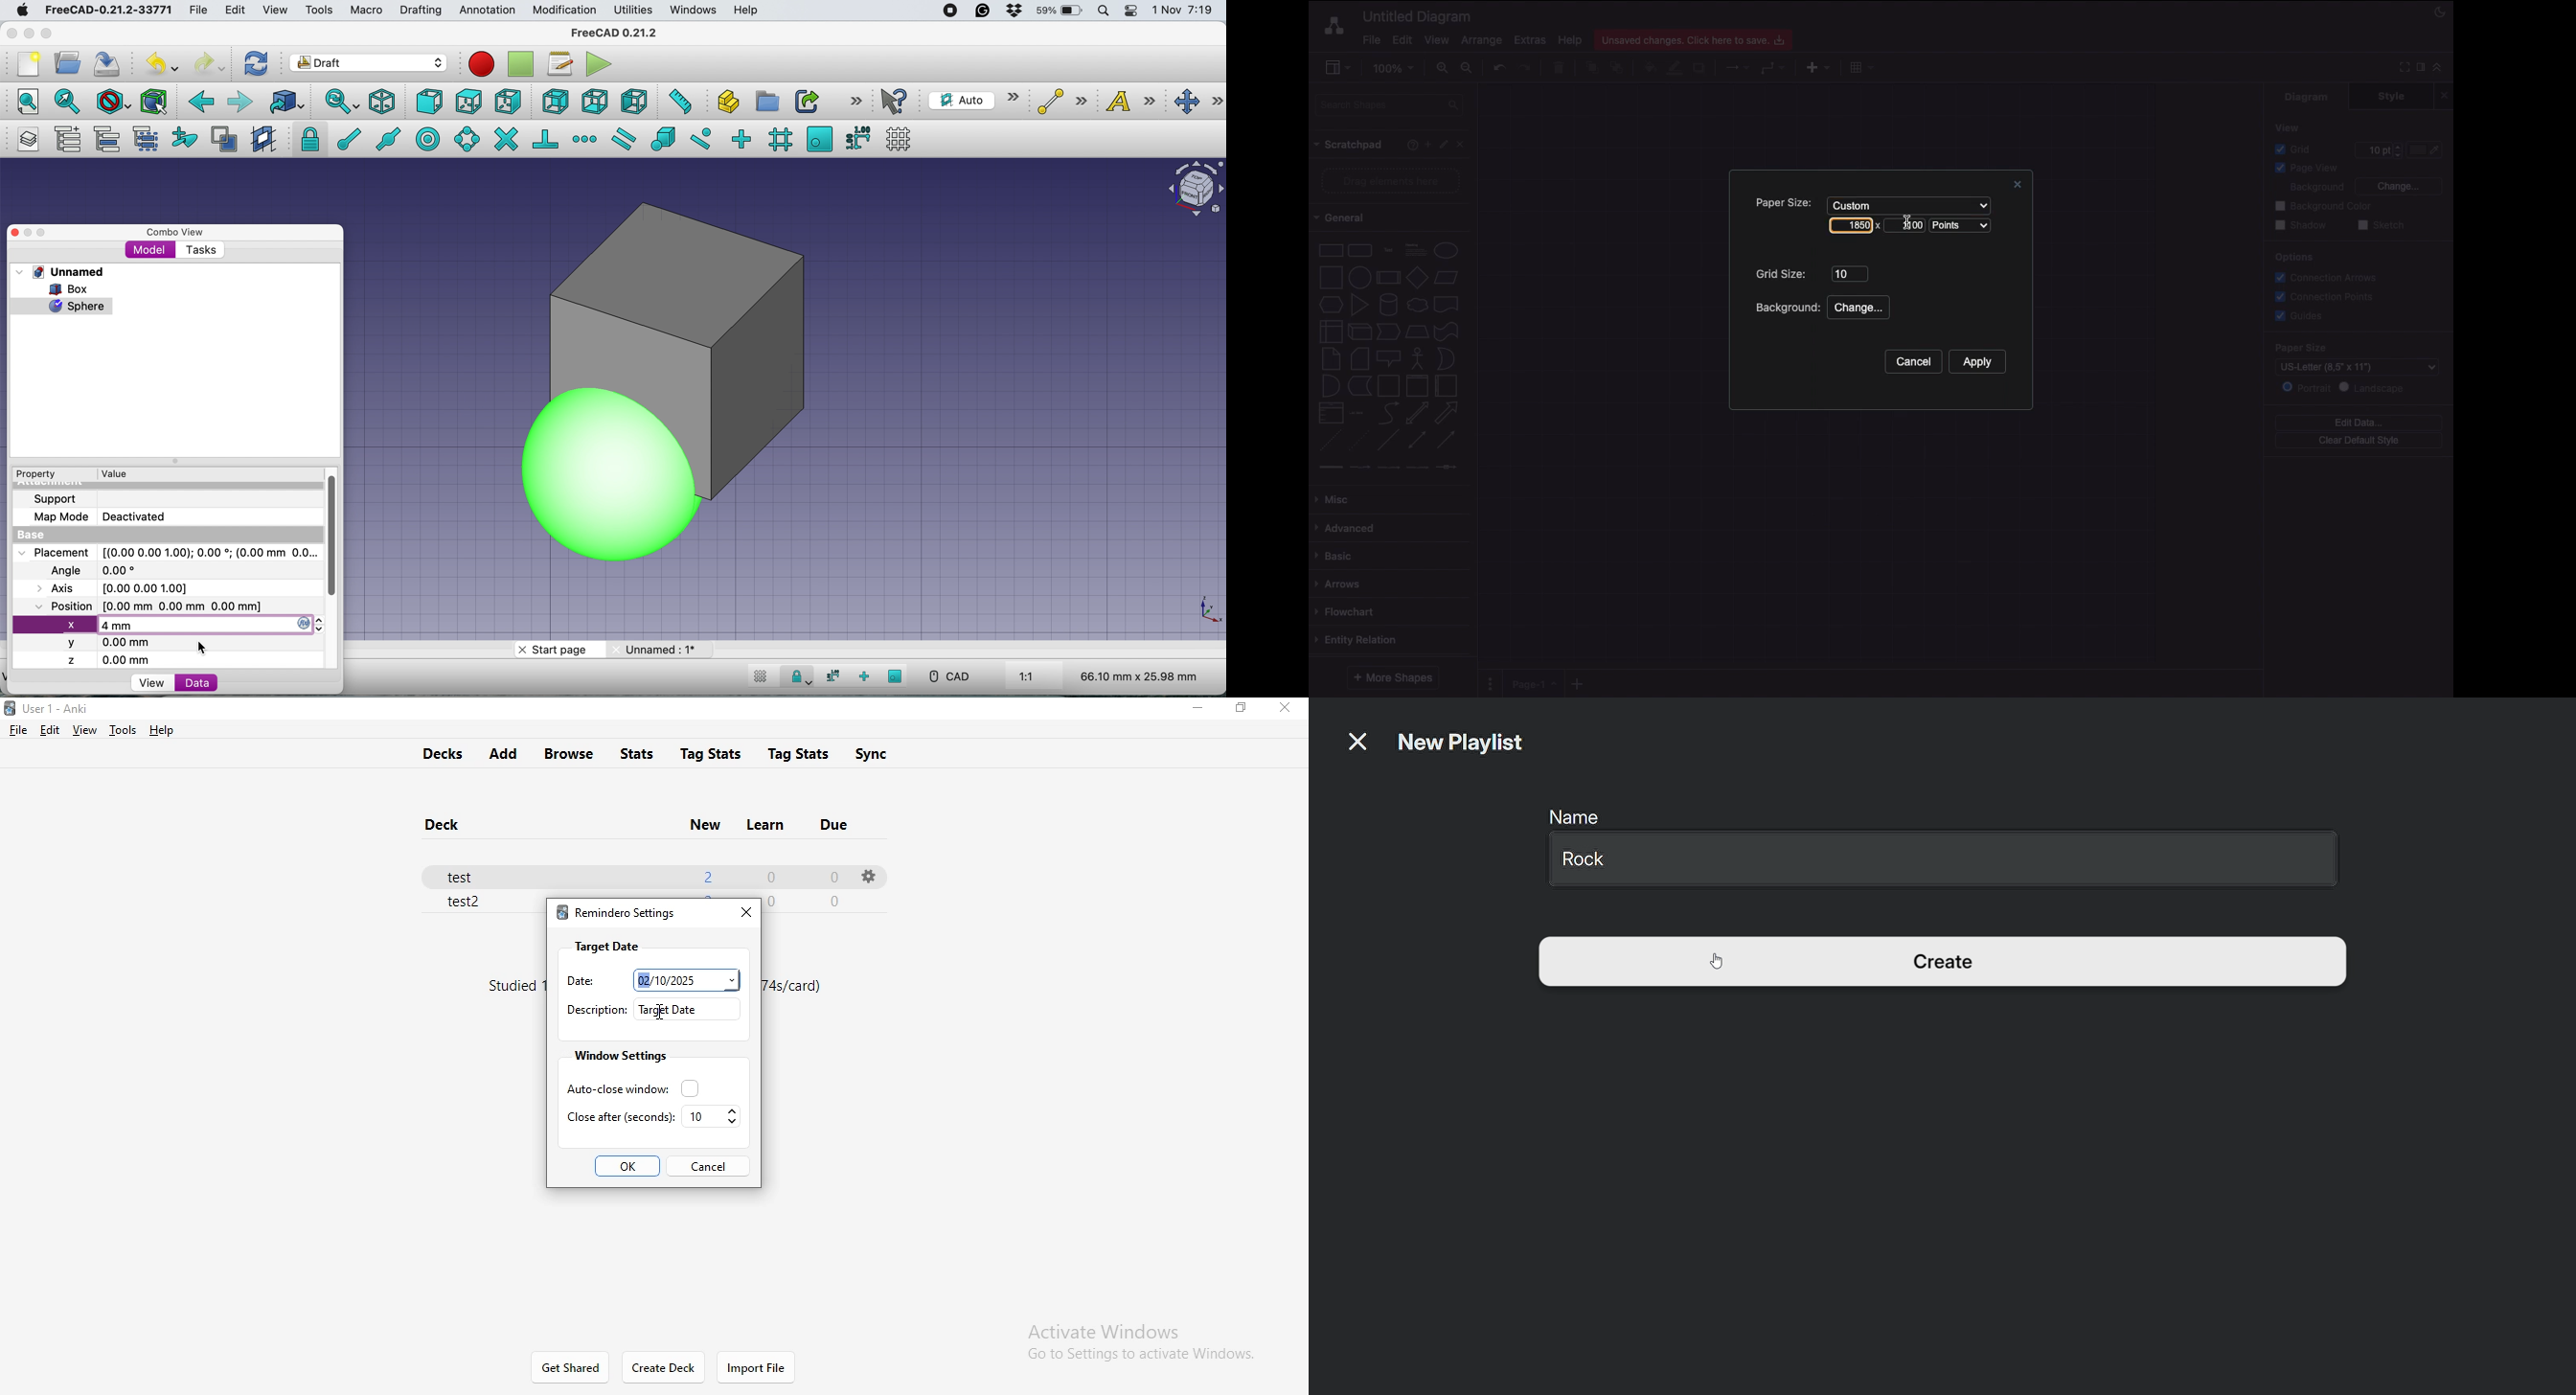 This screenshot has width=2576, height=1400. I want to click on deck, so click(447, 826).